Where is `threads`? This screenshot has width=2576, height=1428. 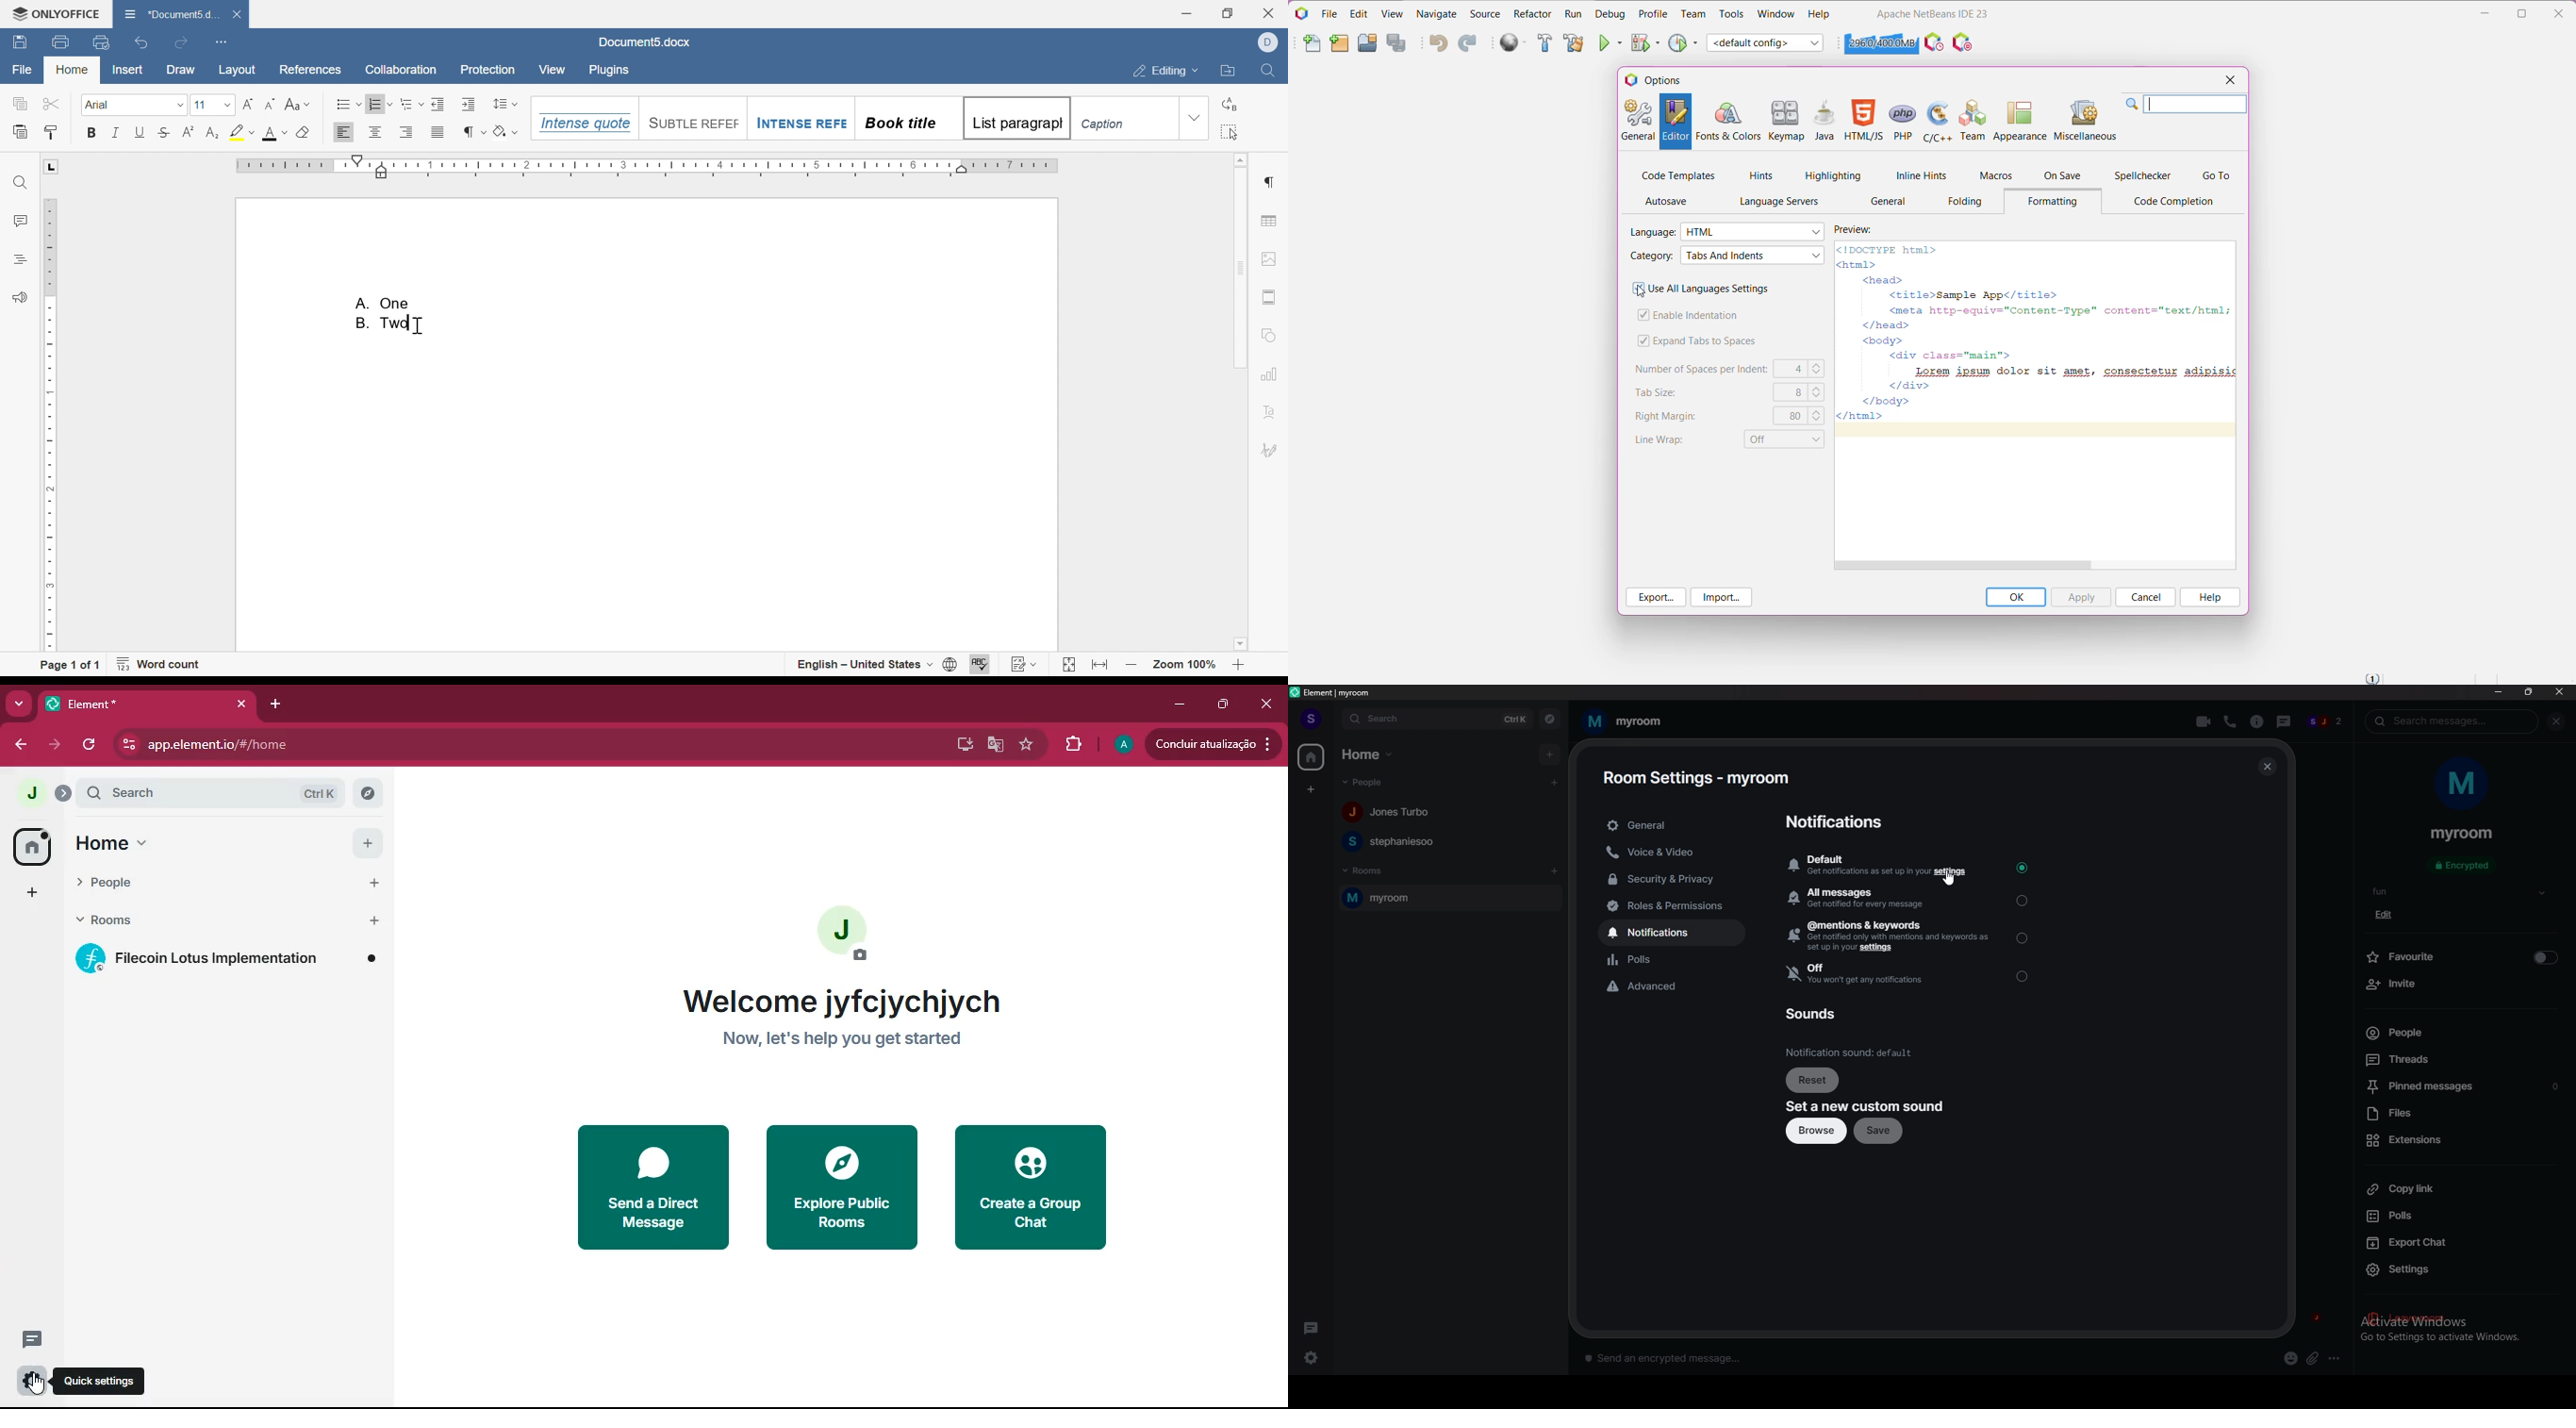 threads is located at coordinates (1311, 1327).